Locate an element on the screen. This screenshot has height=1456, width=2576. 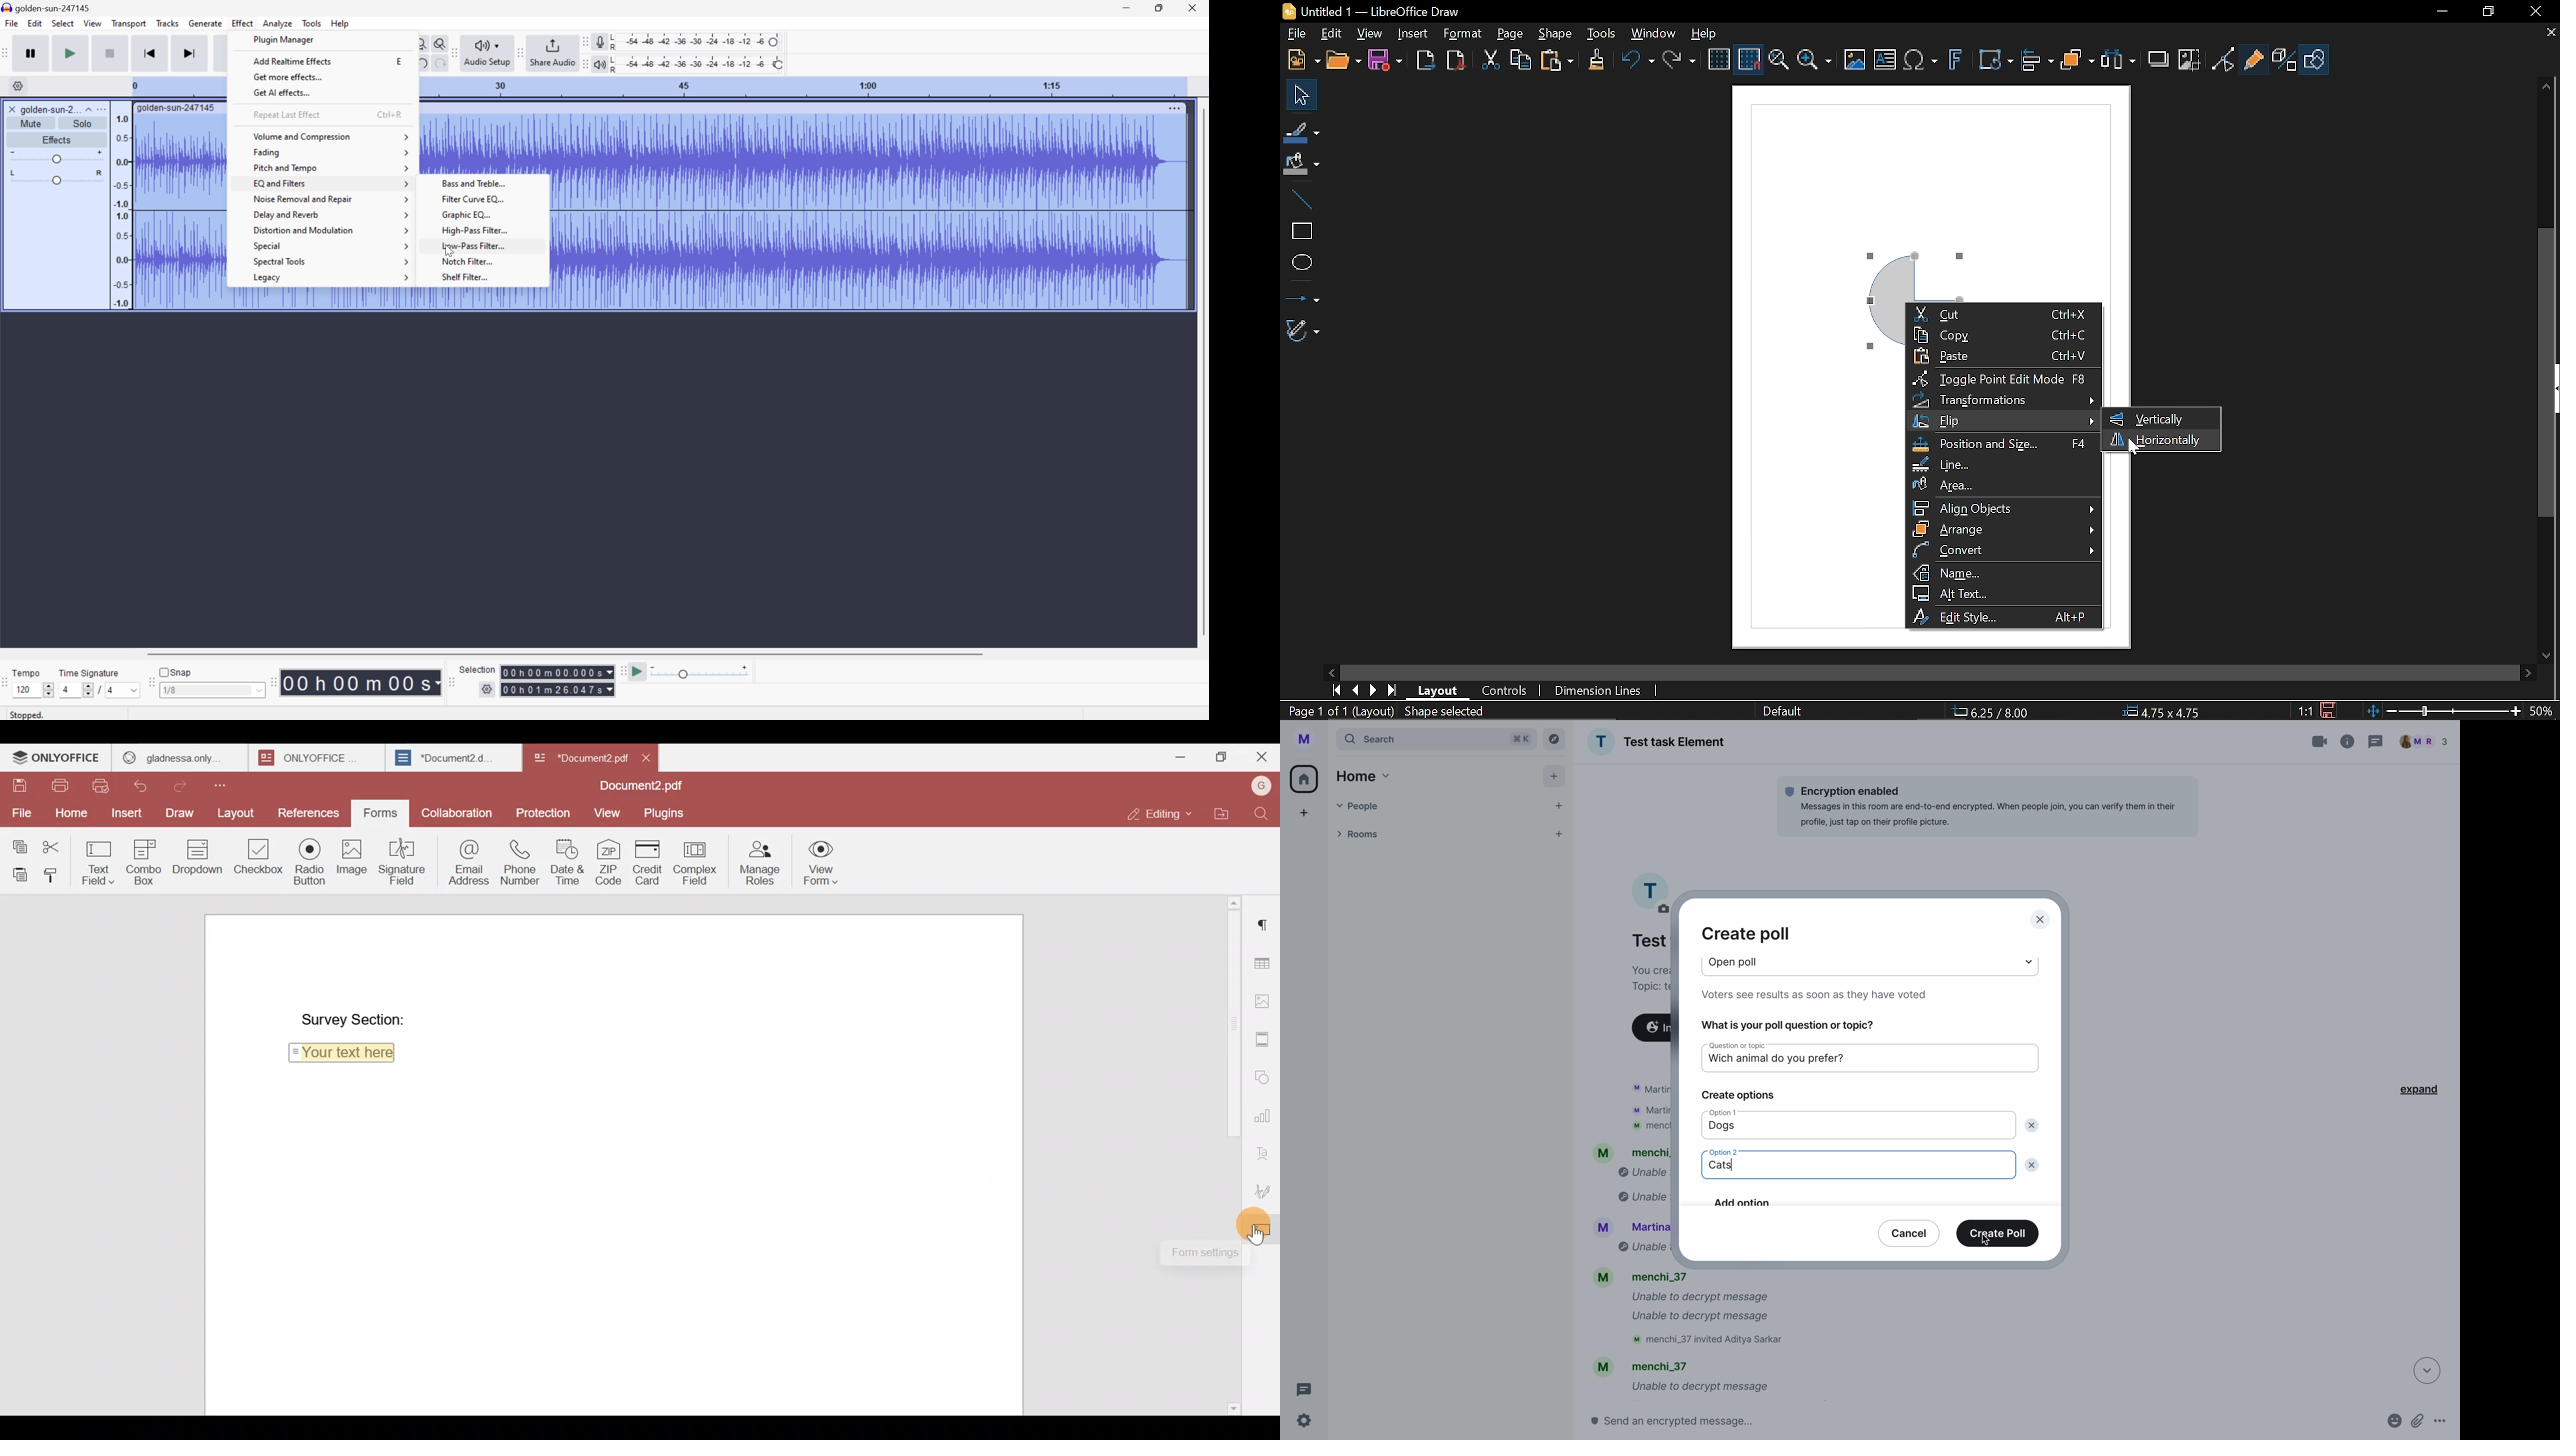
Checkbox is located at coordinates (255, 860).